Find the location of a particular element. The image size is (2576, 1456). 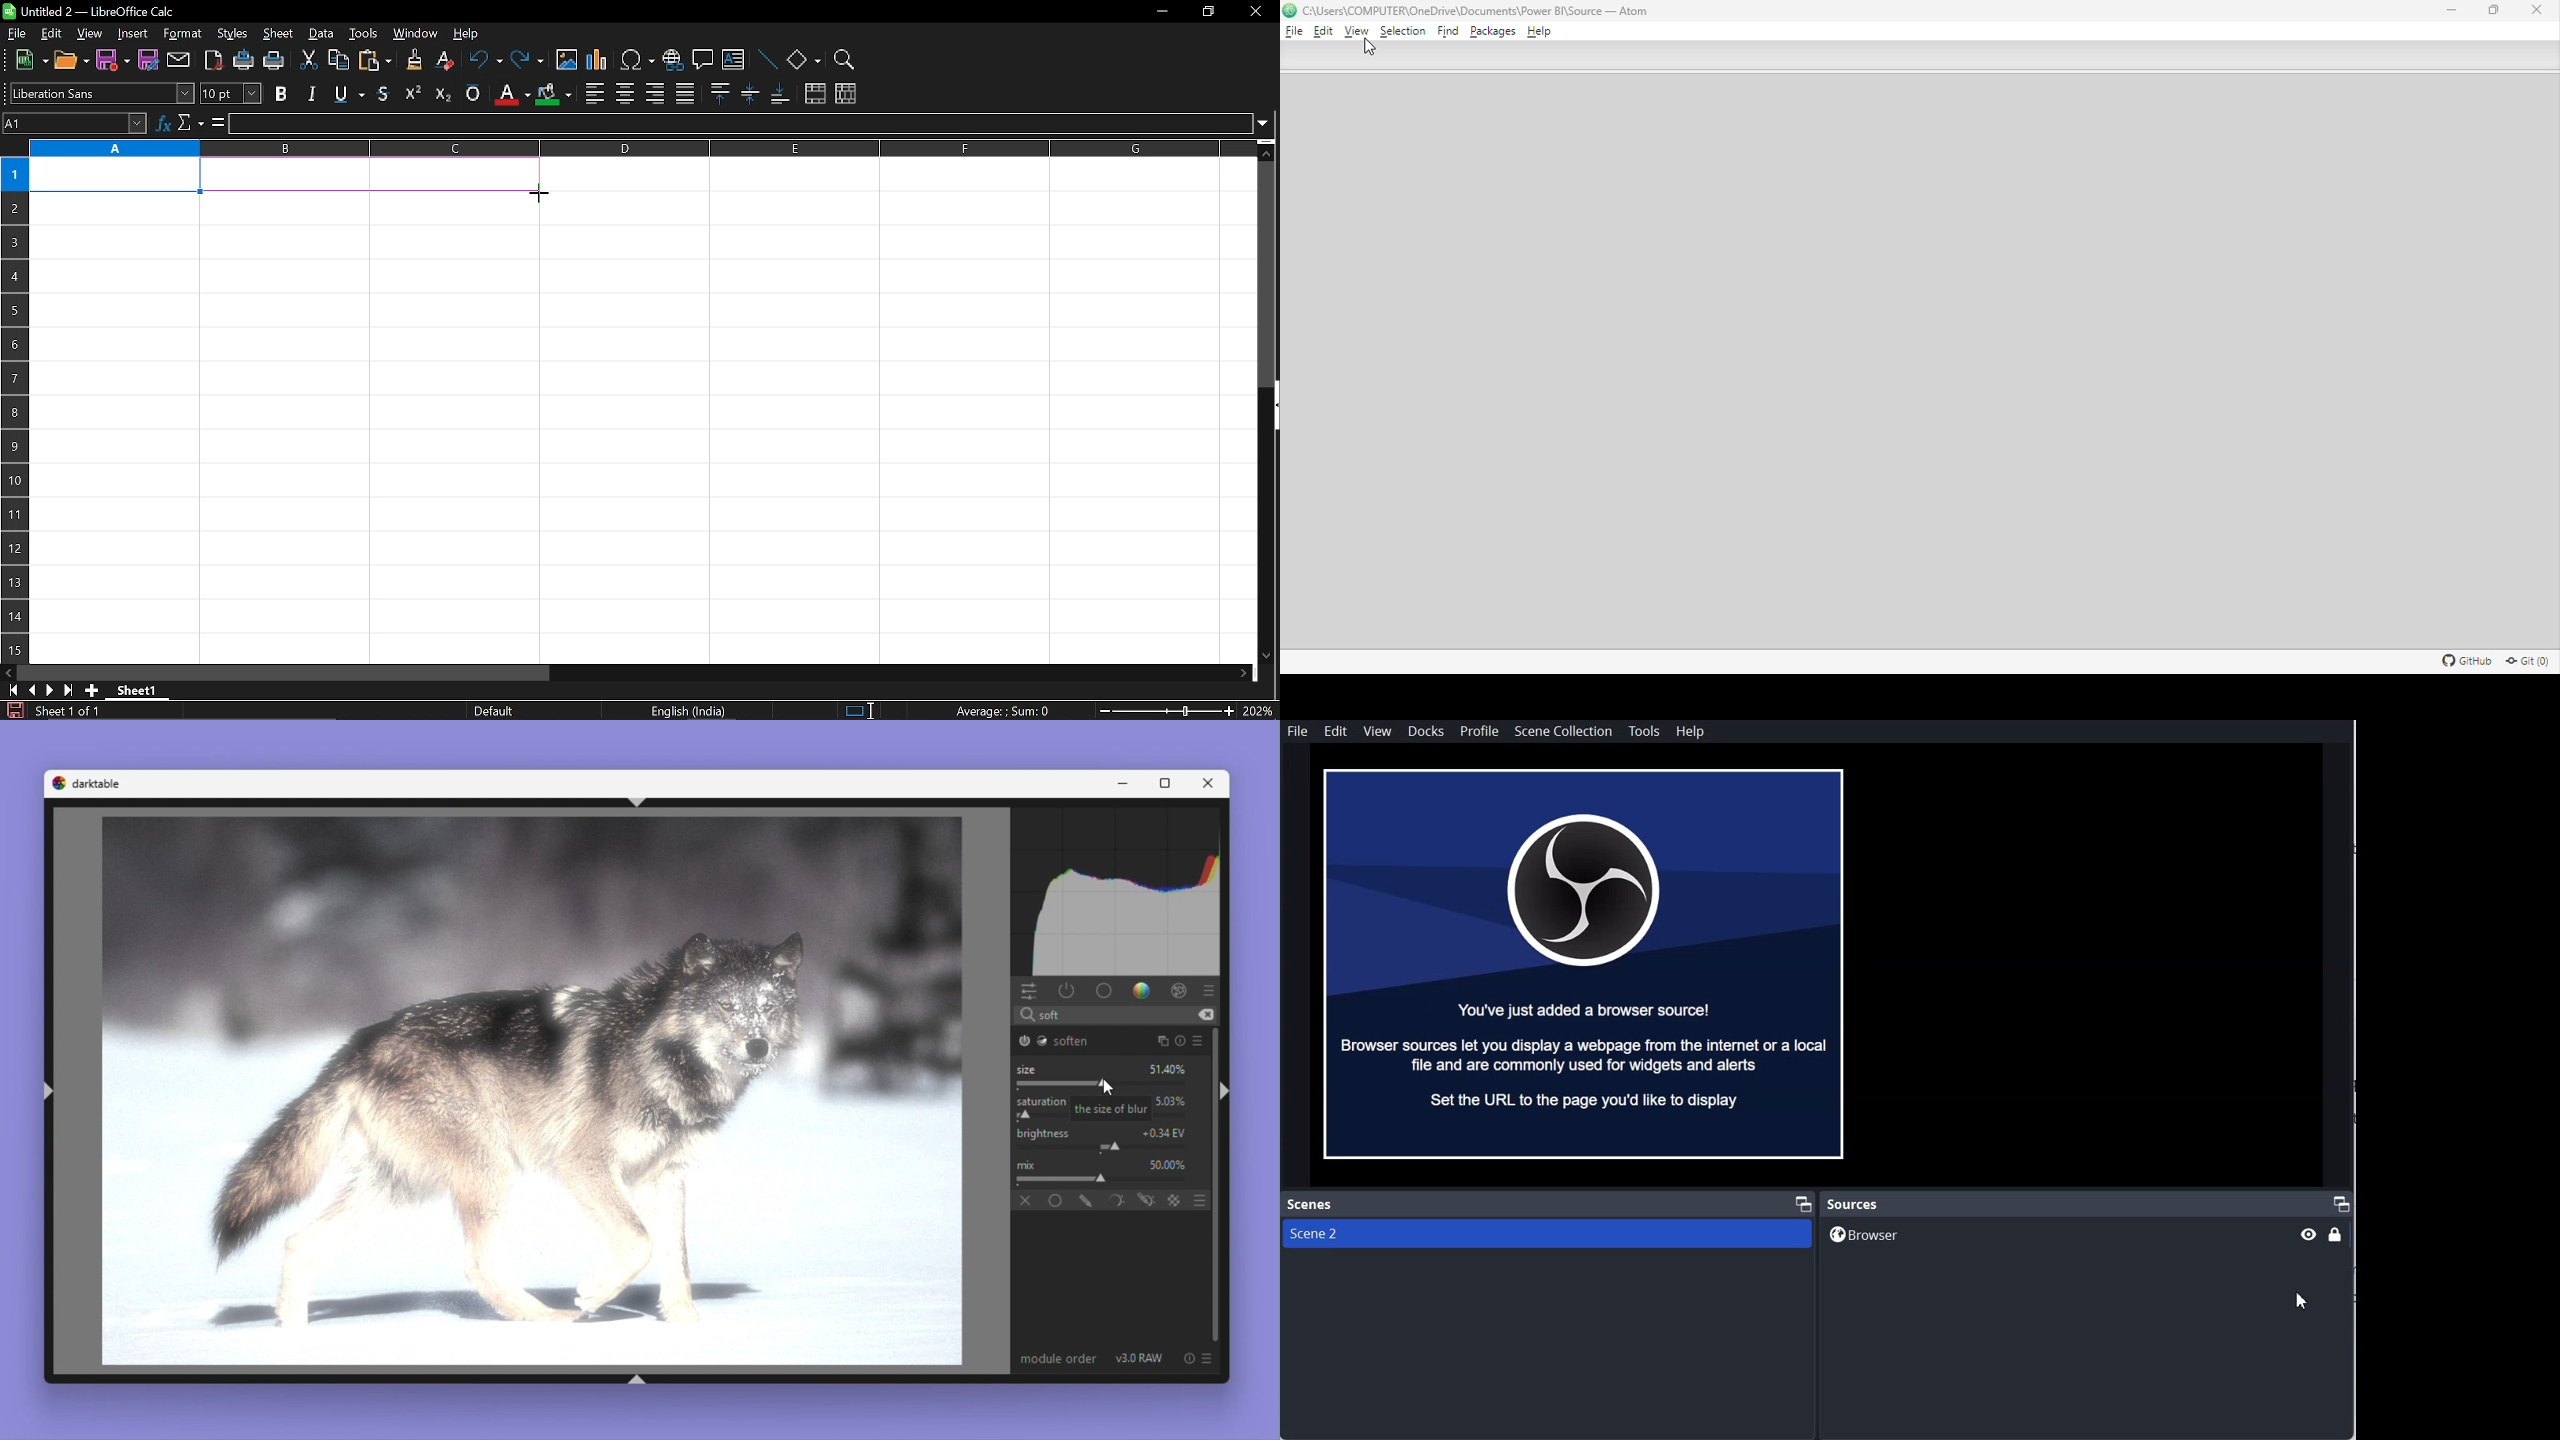

mix is located at coordinates (1028, 1163).